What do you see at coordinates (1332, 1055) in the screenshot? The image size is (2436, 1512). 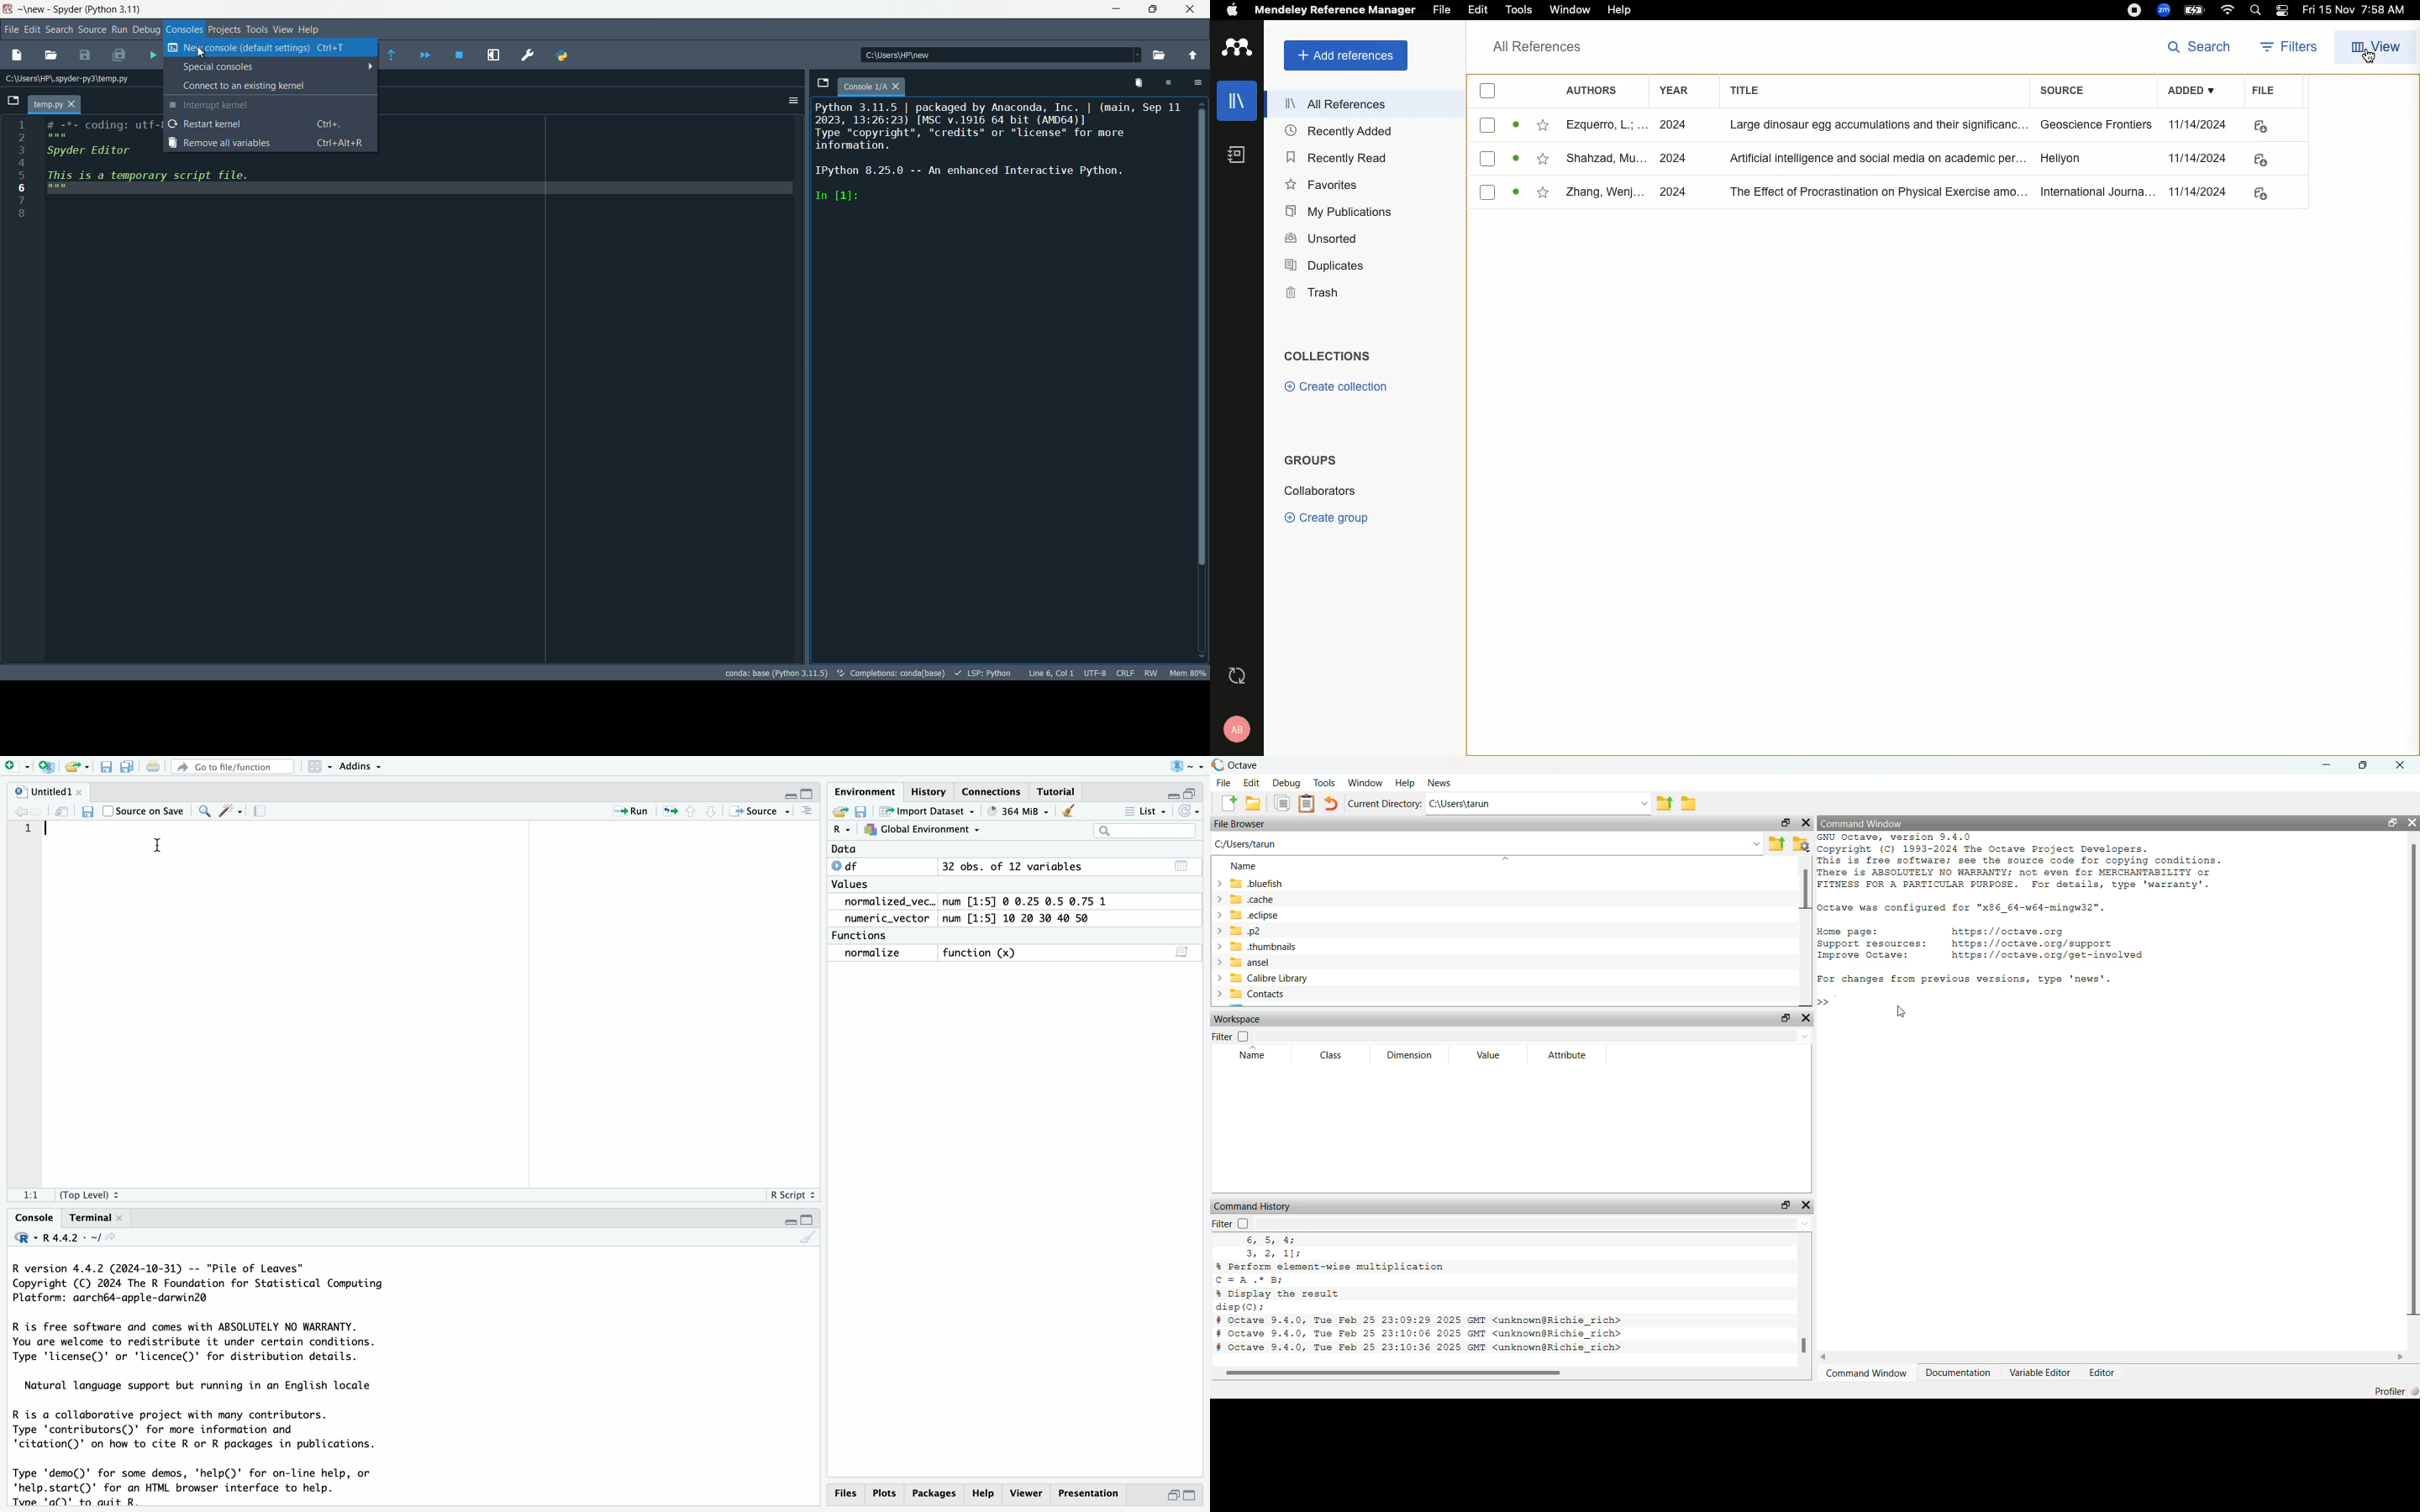 I see `Class` at bounding box center [1332, 1055].